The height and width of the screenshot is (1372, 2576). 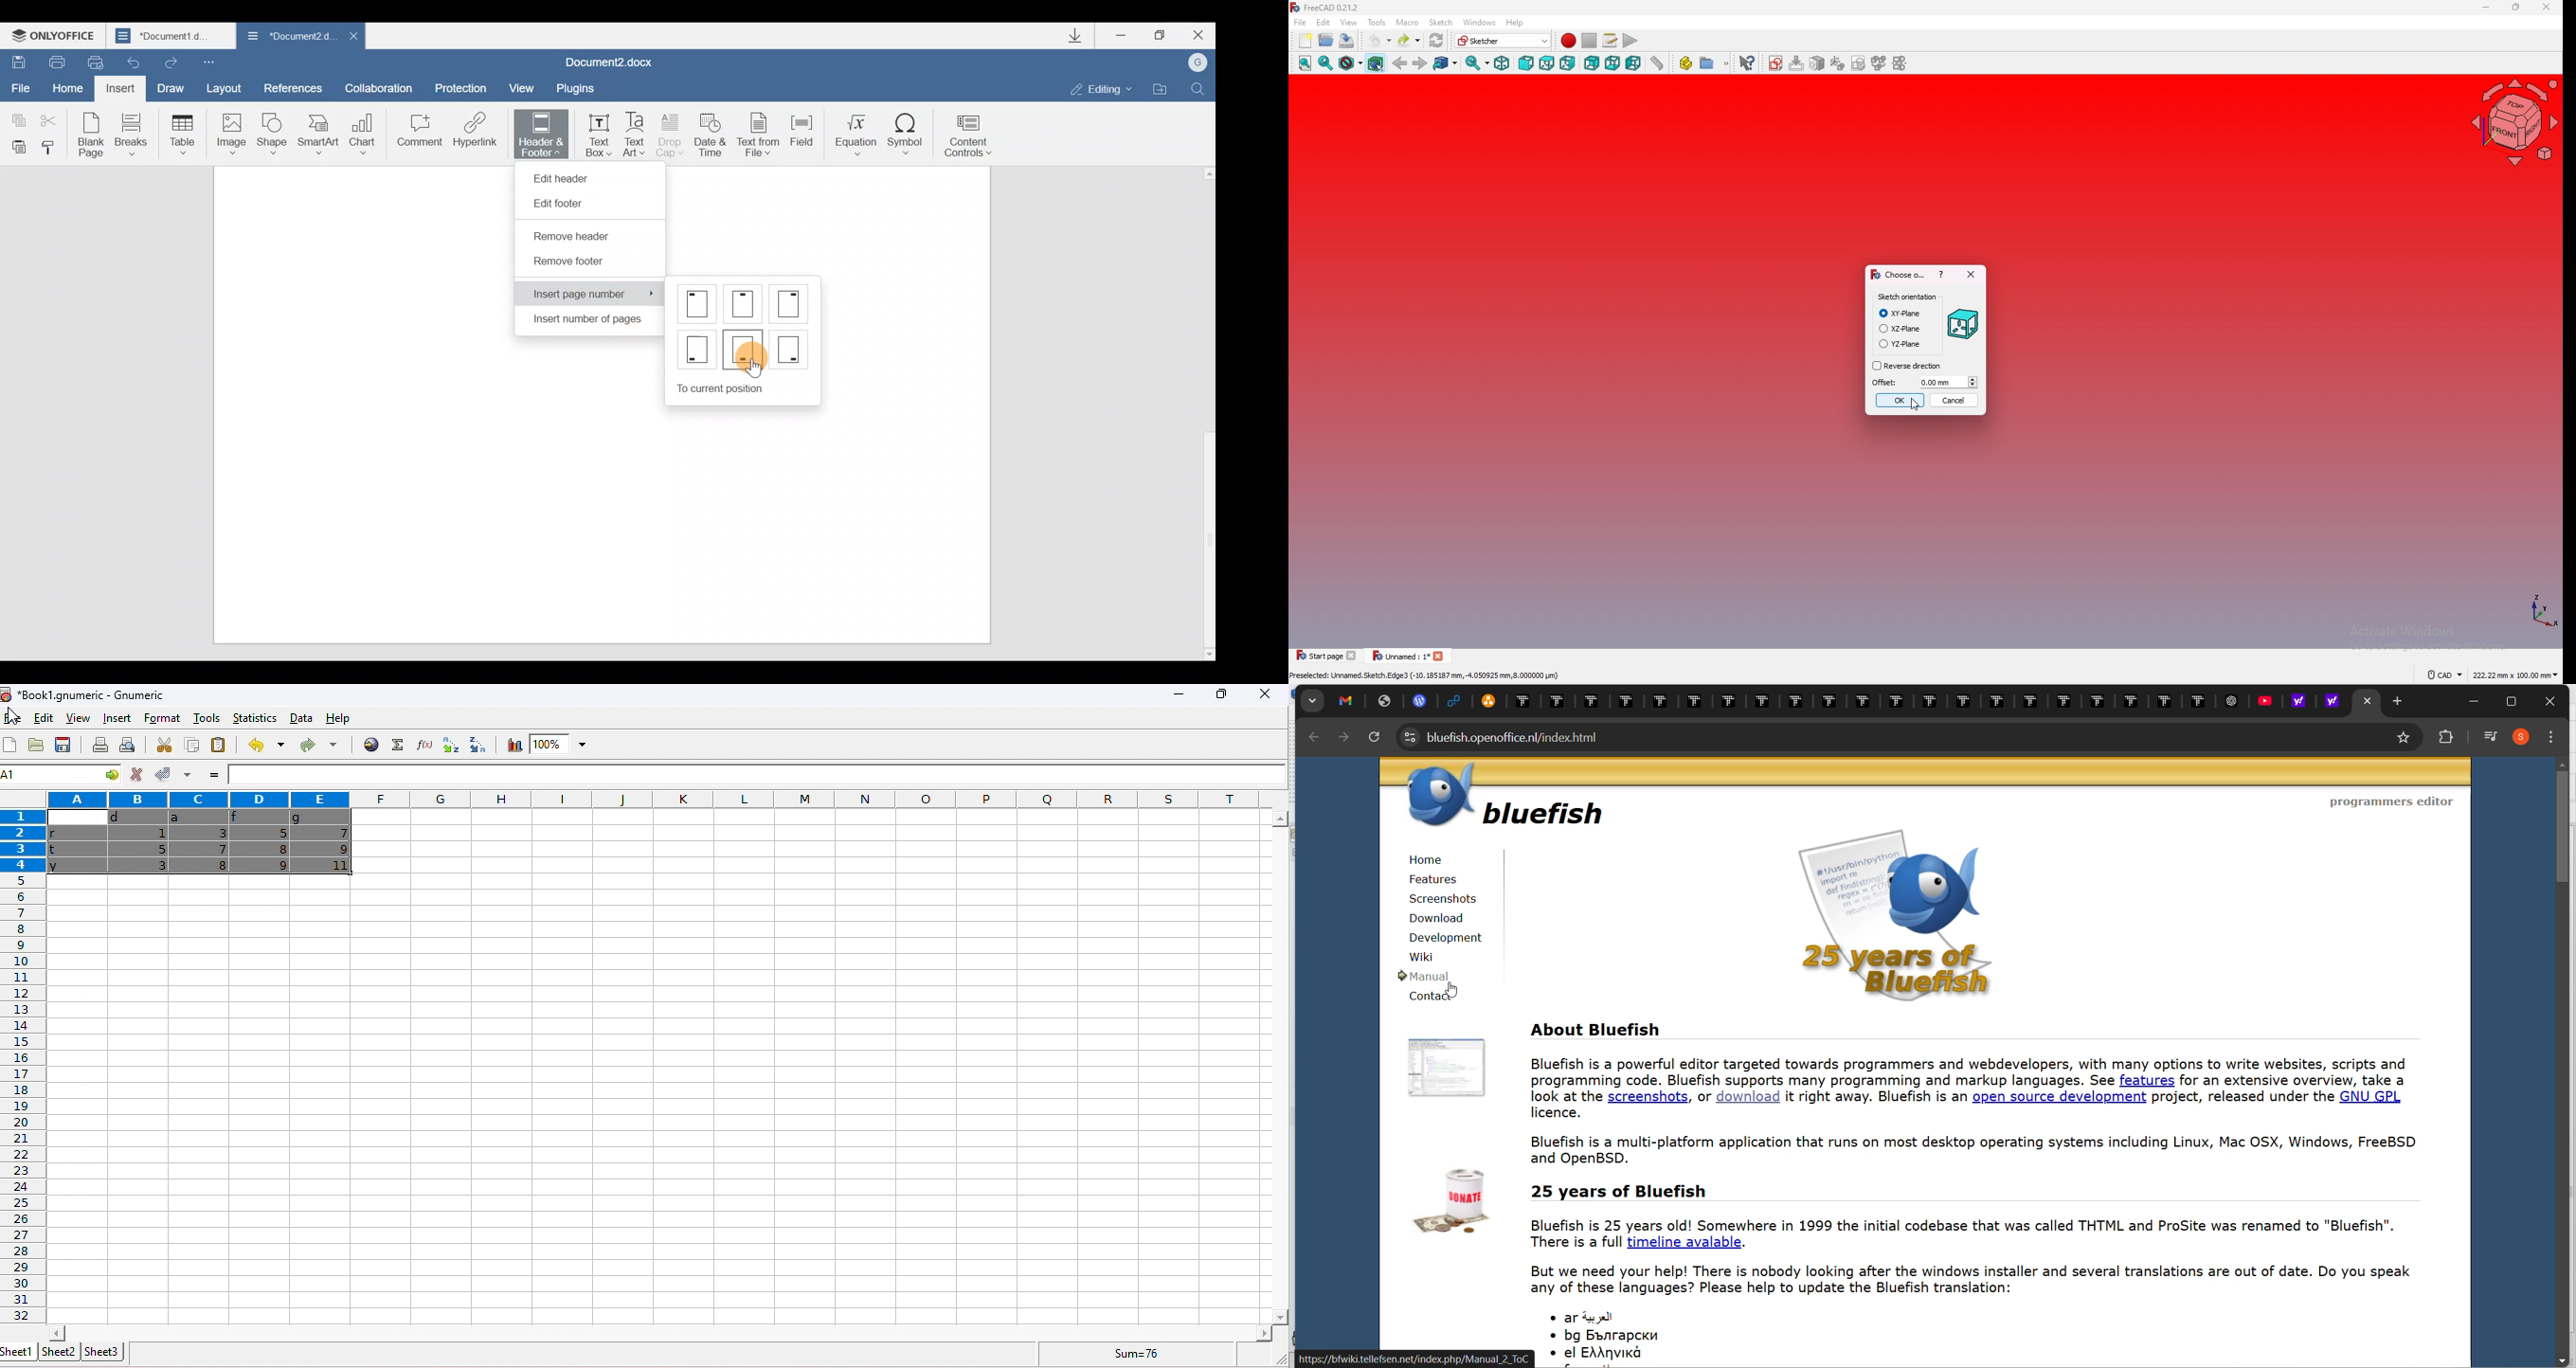 What do you see at coordinates (365, 130) in the screenshot?
I see `Chart` at bounding box center [365, 130].